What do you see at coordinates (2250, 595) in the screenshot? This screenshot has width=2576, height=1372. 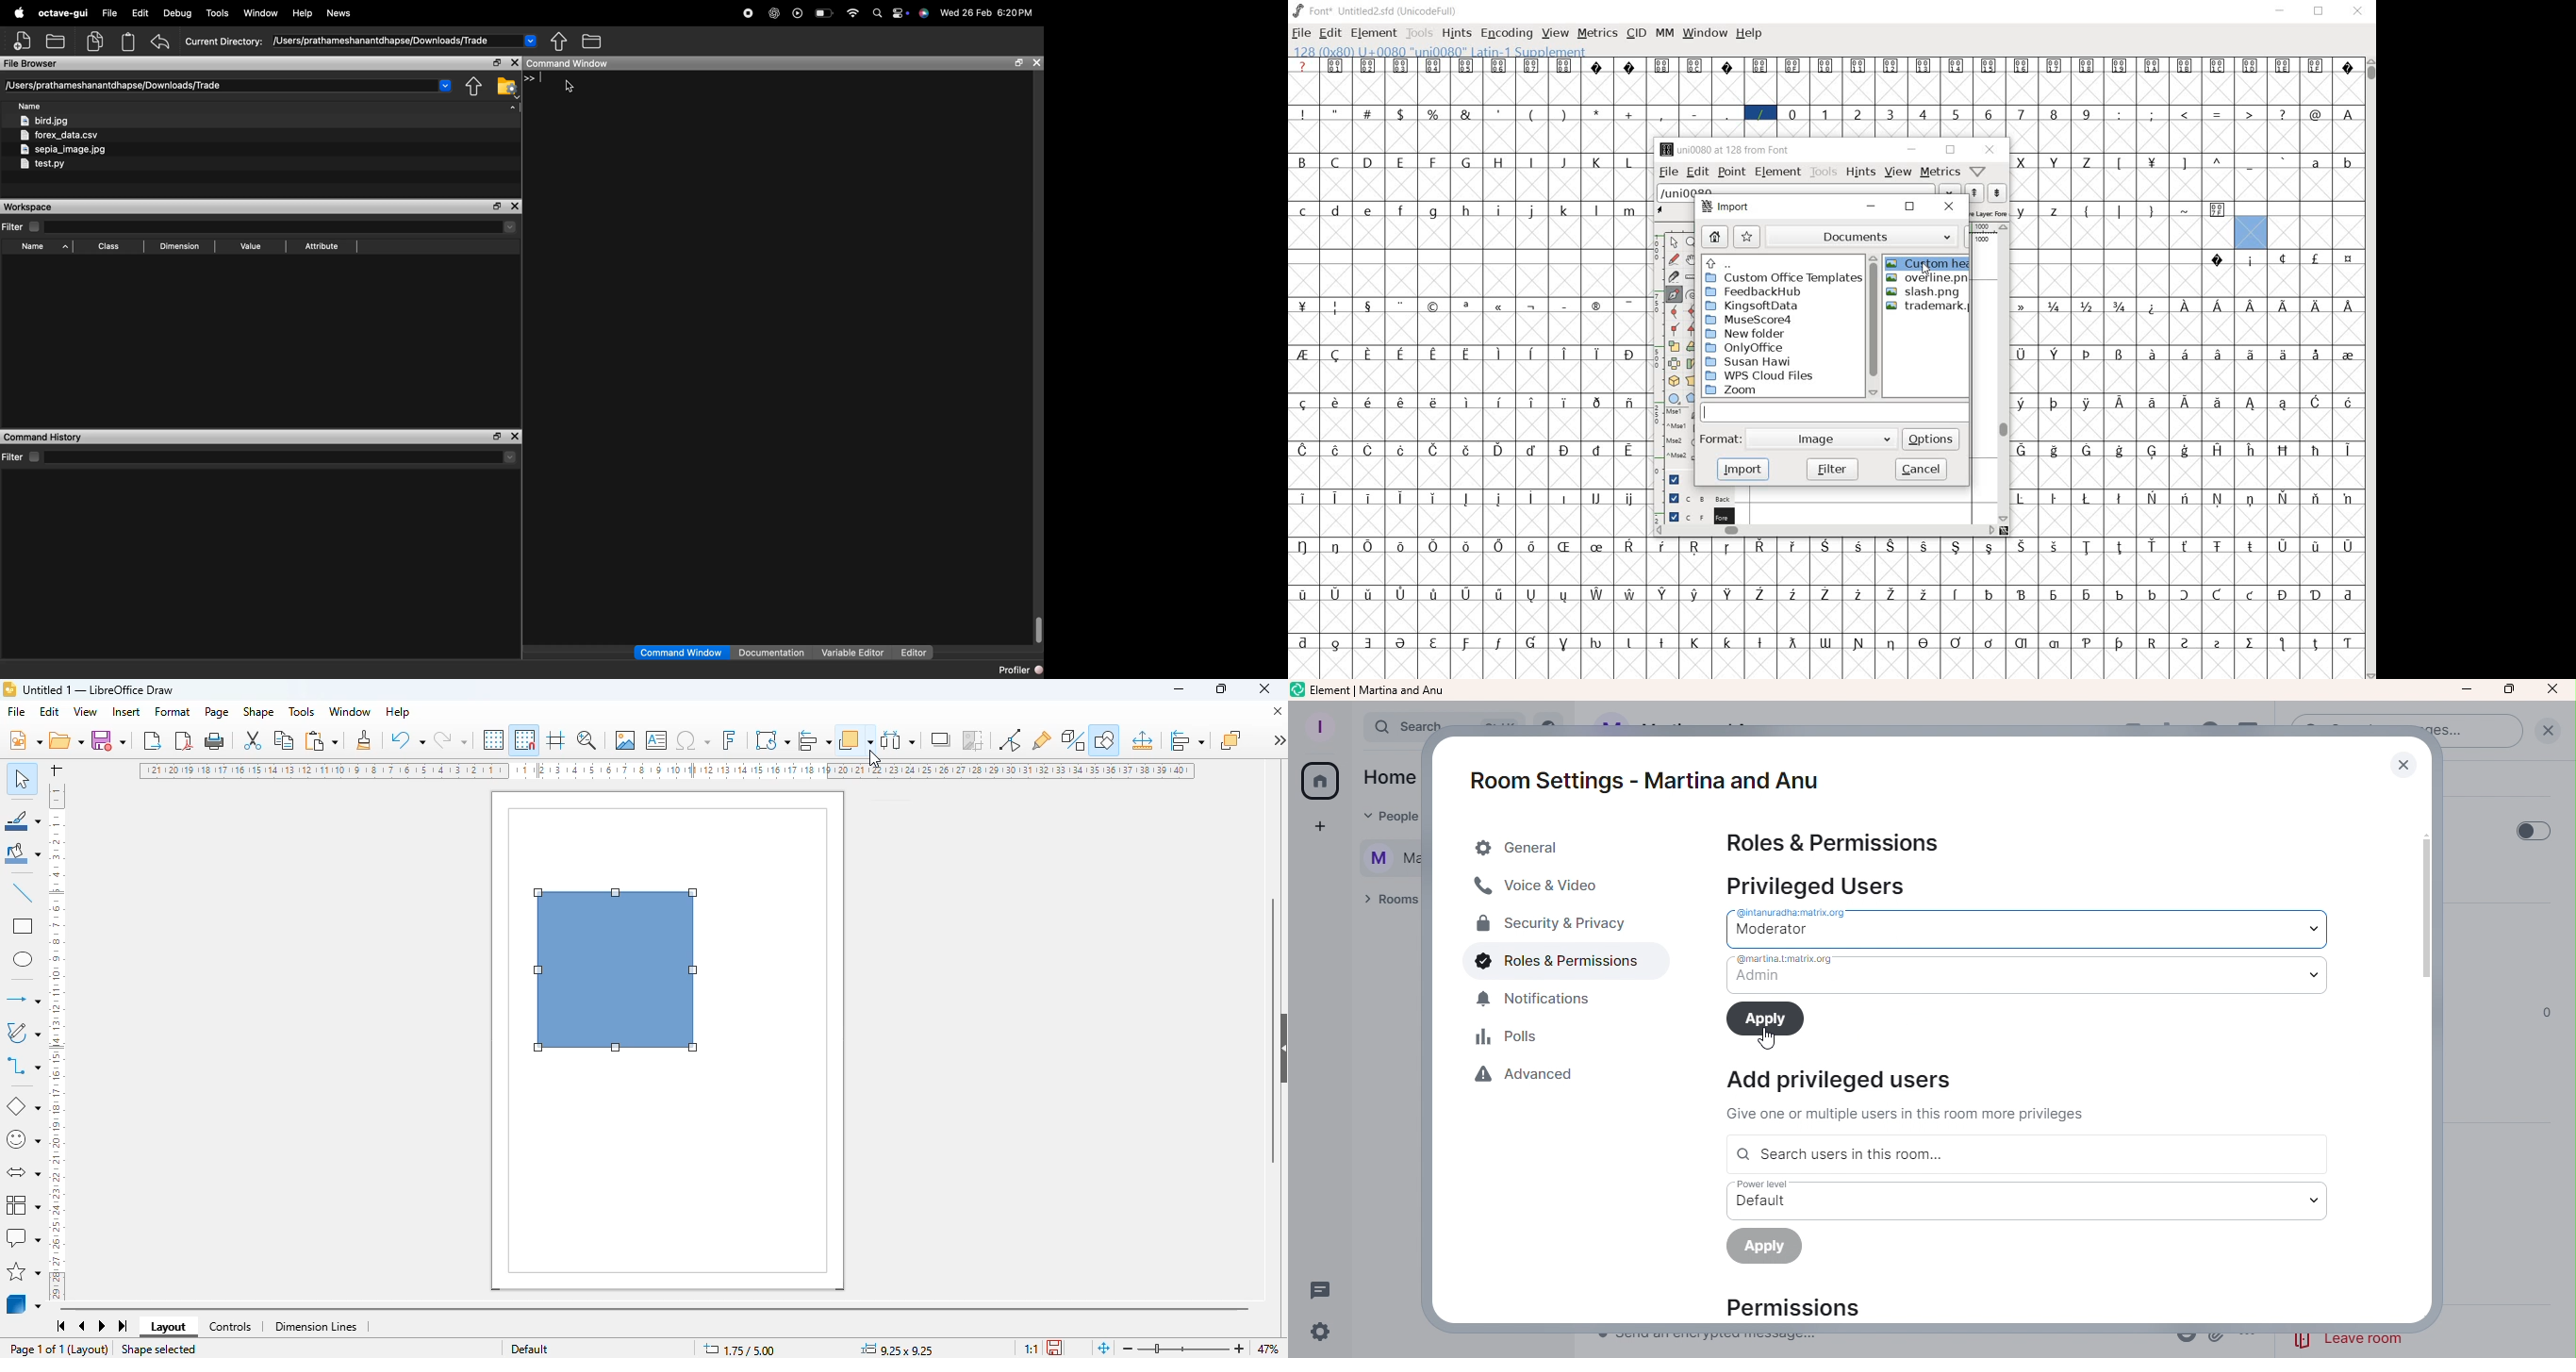 I see `glyph` at bounding box center [2250, 595].